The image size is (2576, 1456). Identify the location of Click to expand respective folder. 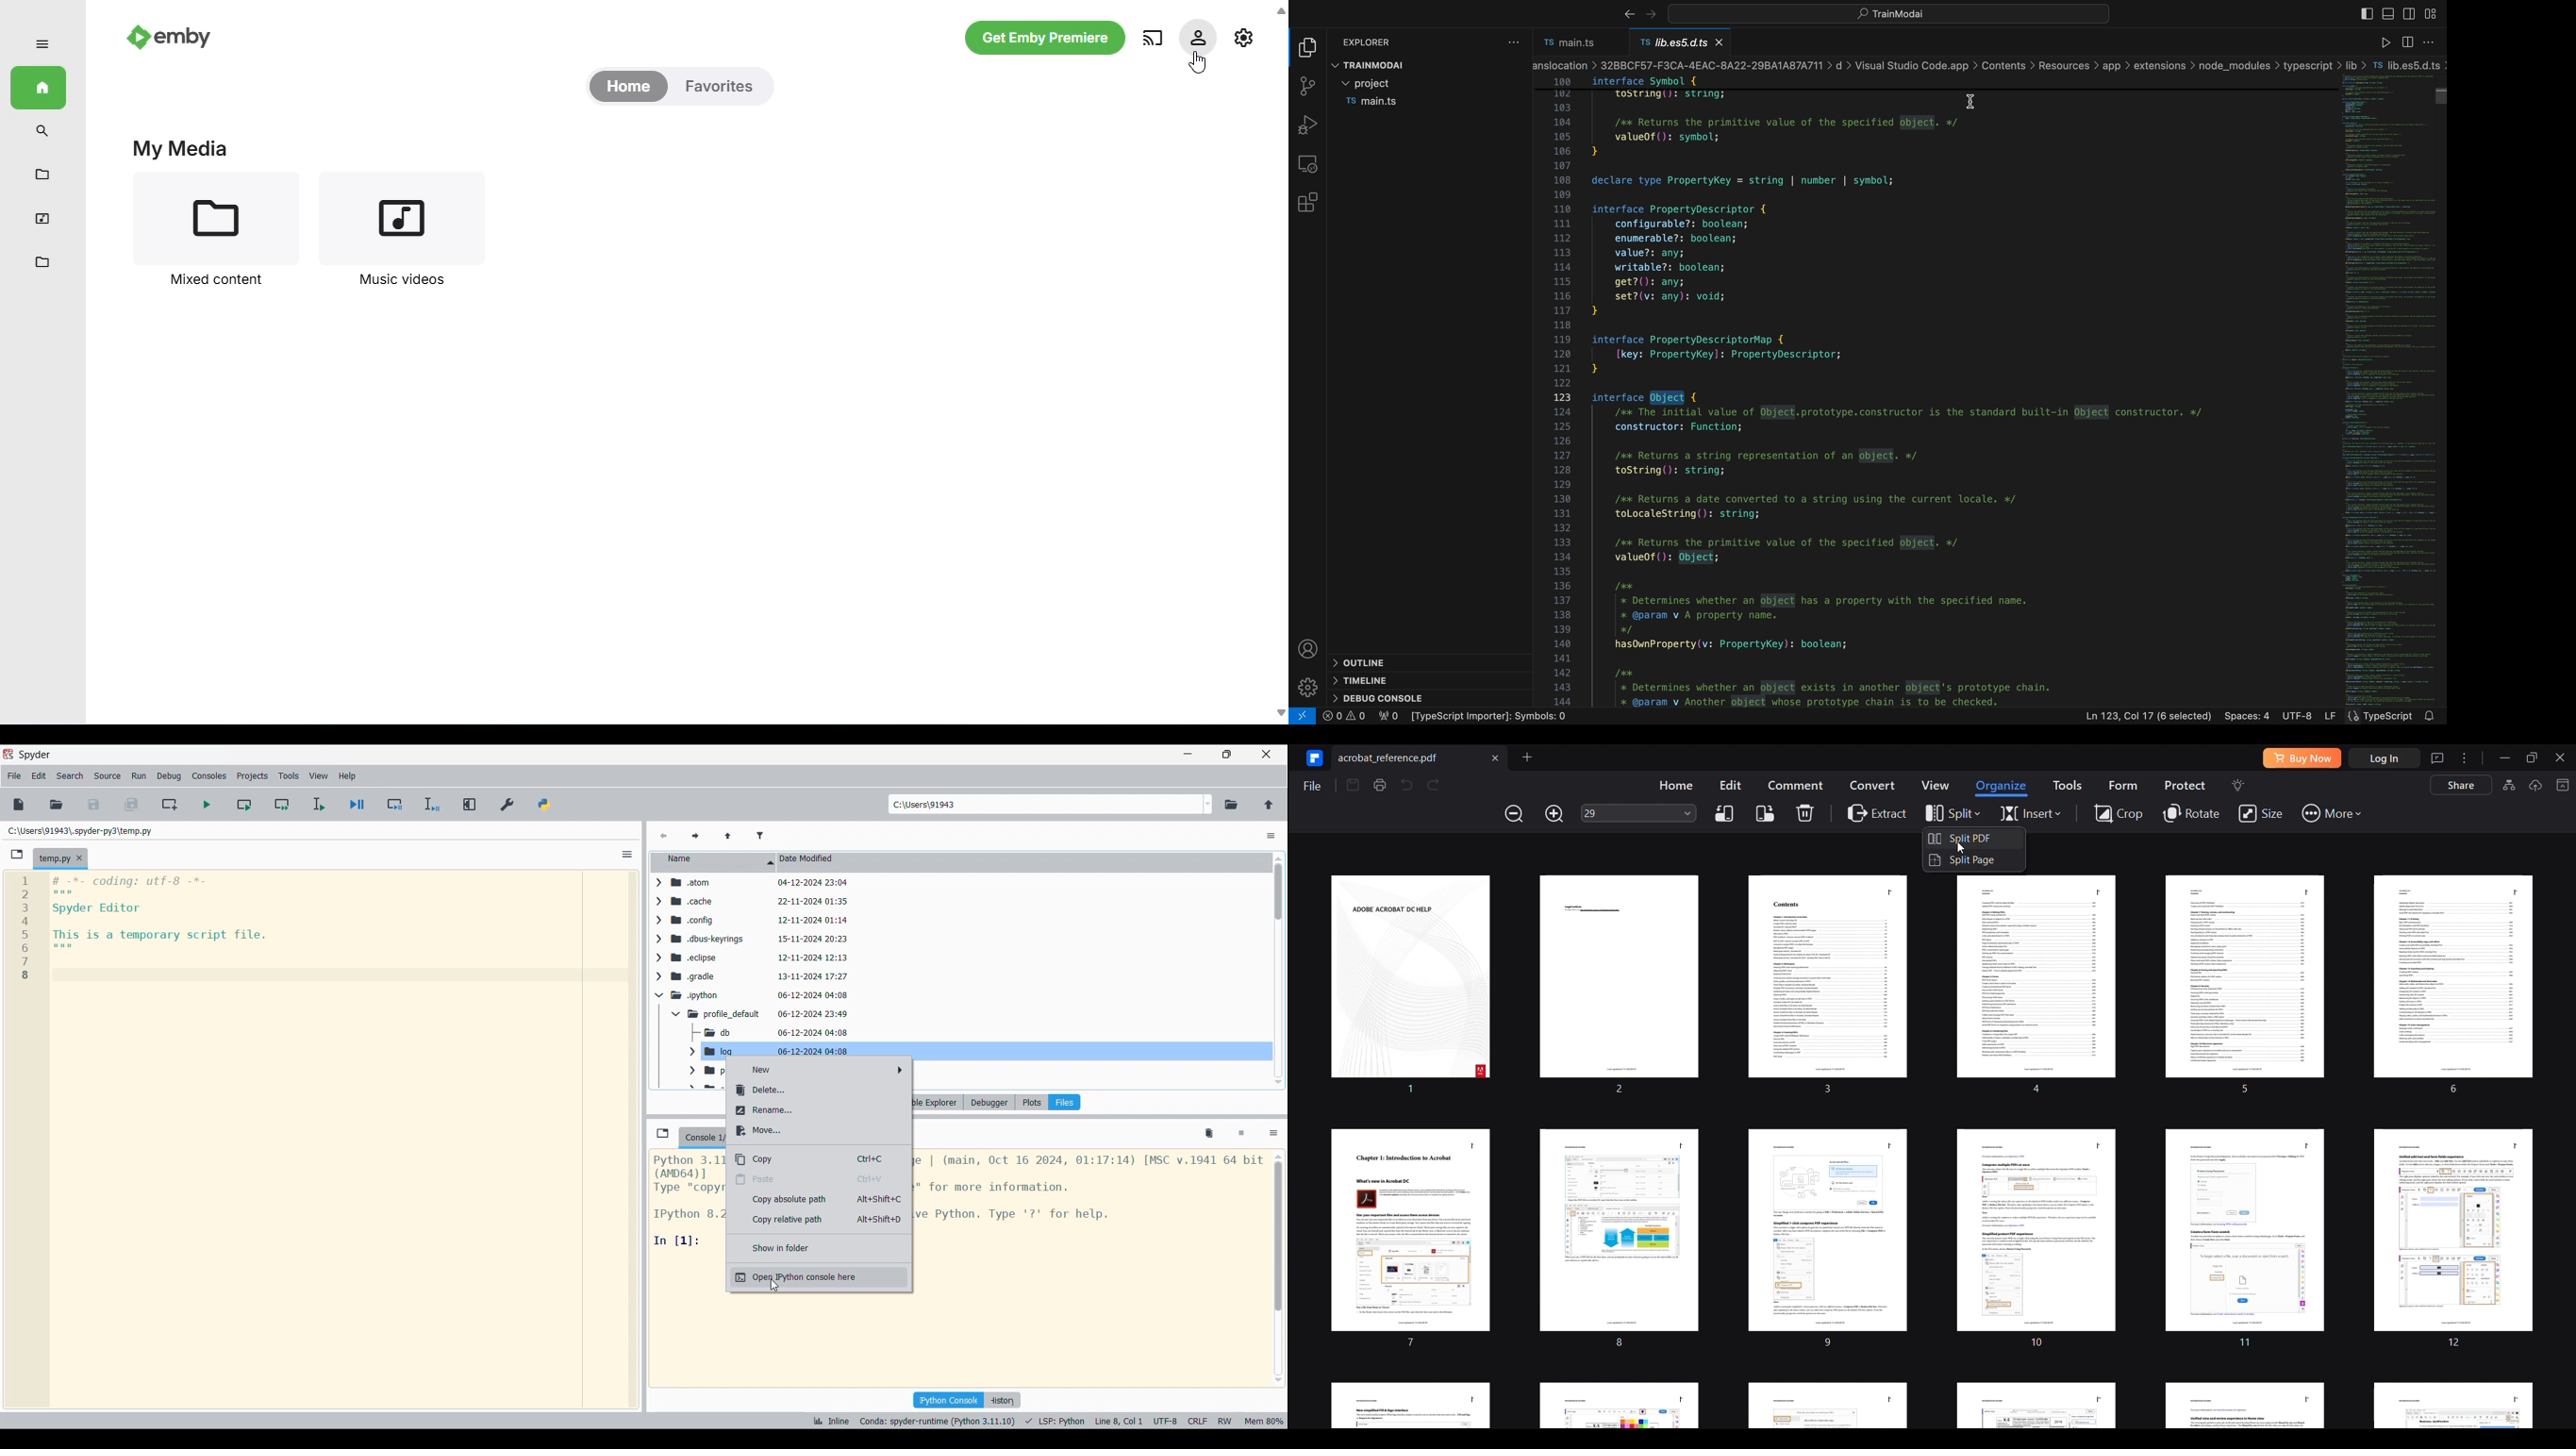
(658, 983).